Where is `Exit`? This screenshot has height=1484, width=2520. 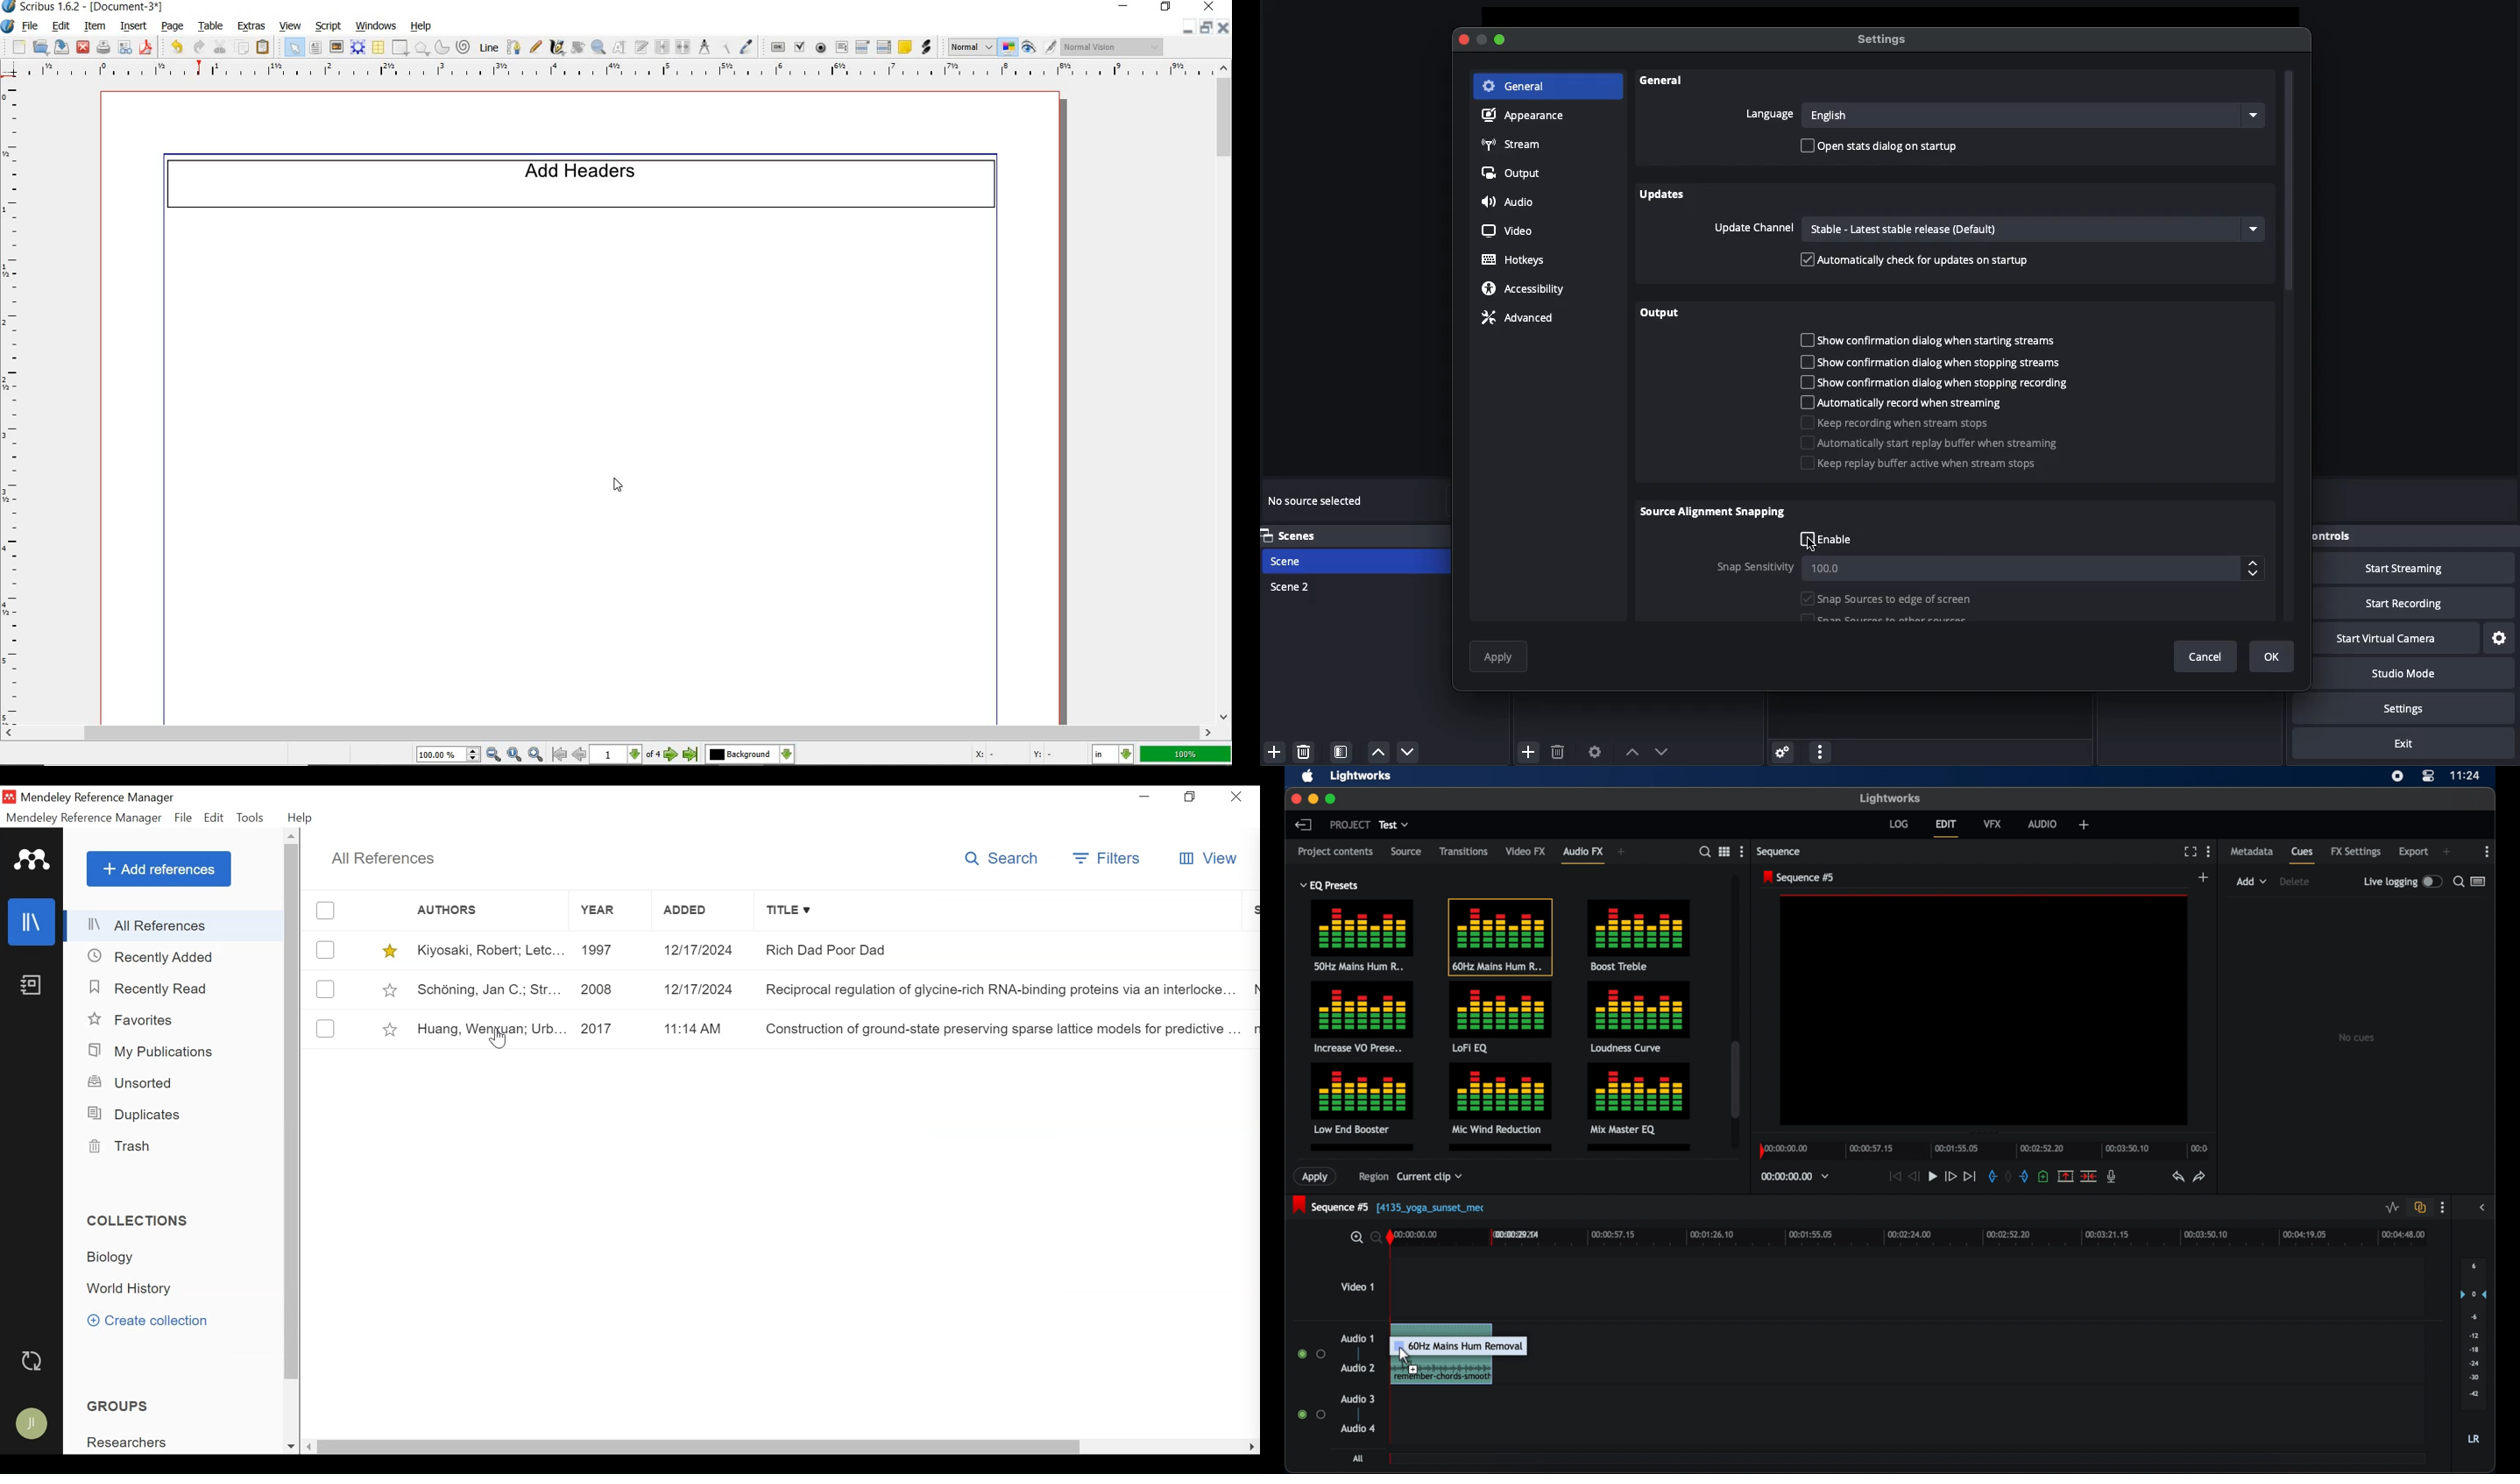
Exit is located at coordinates (2406, 745).